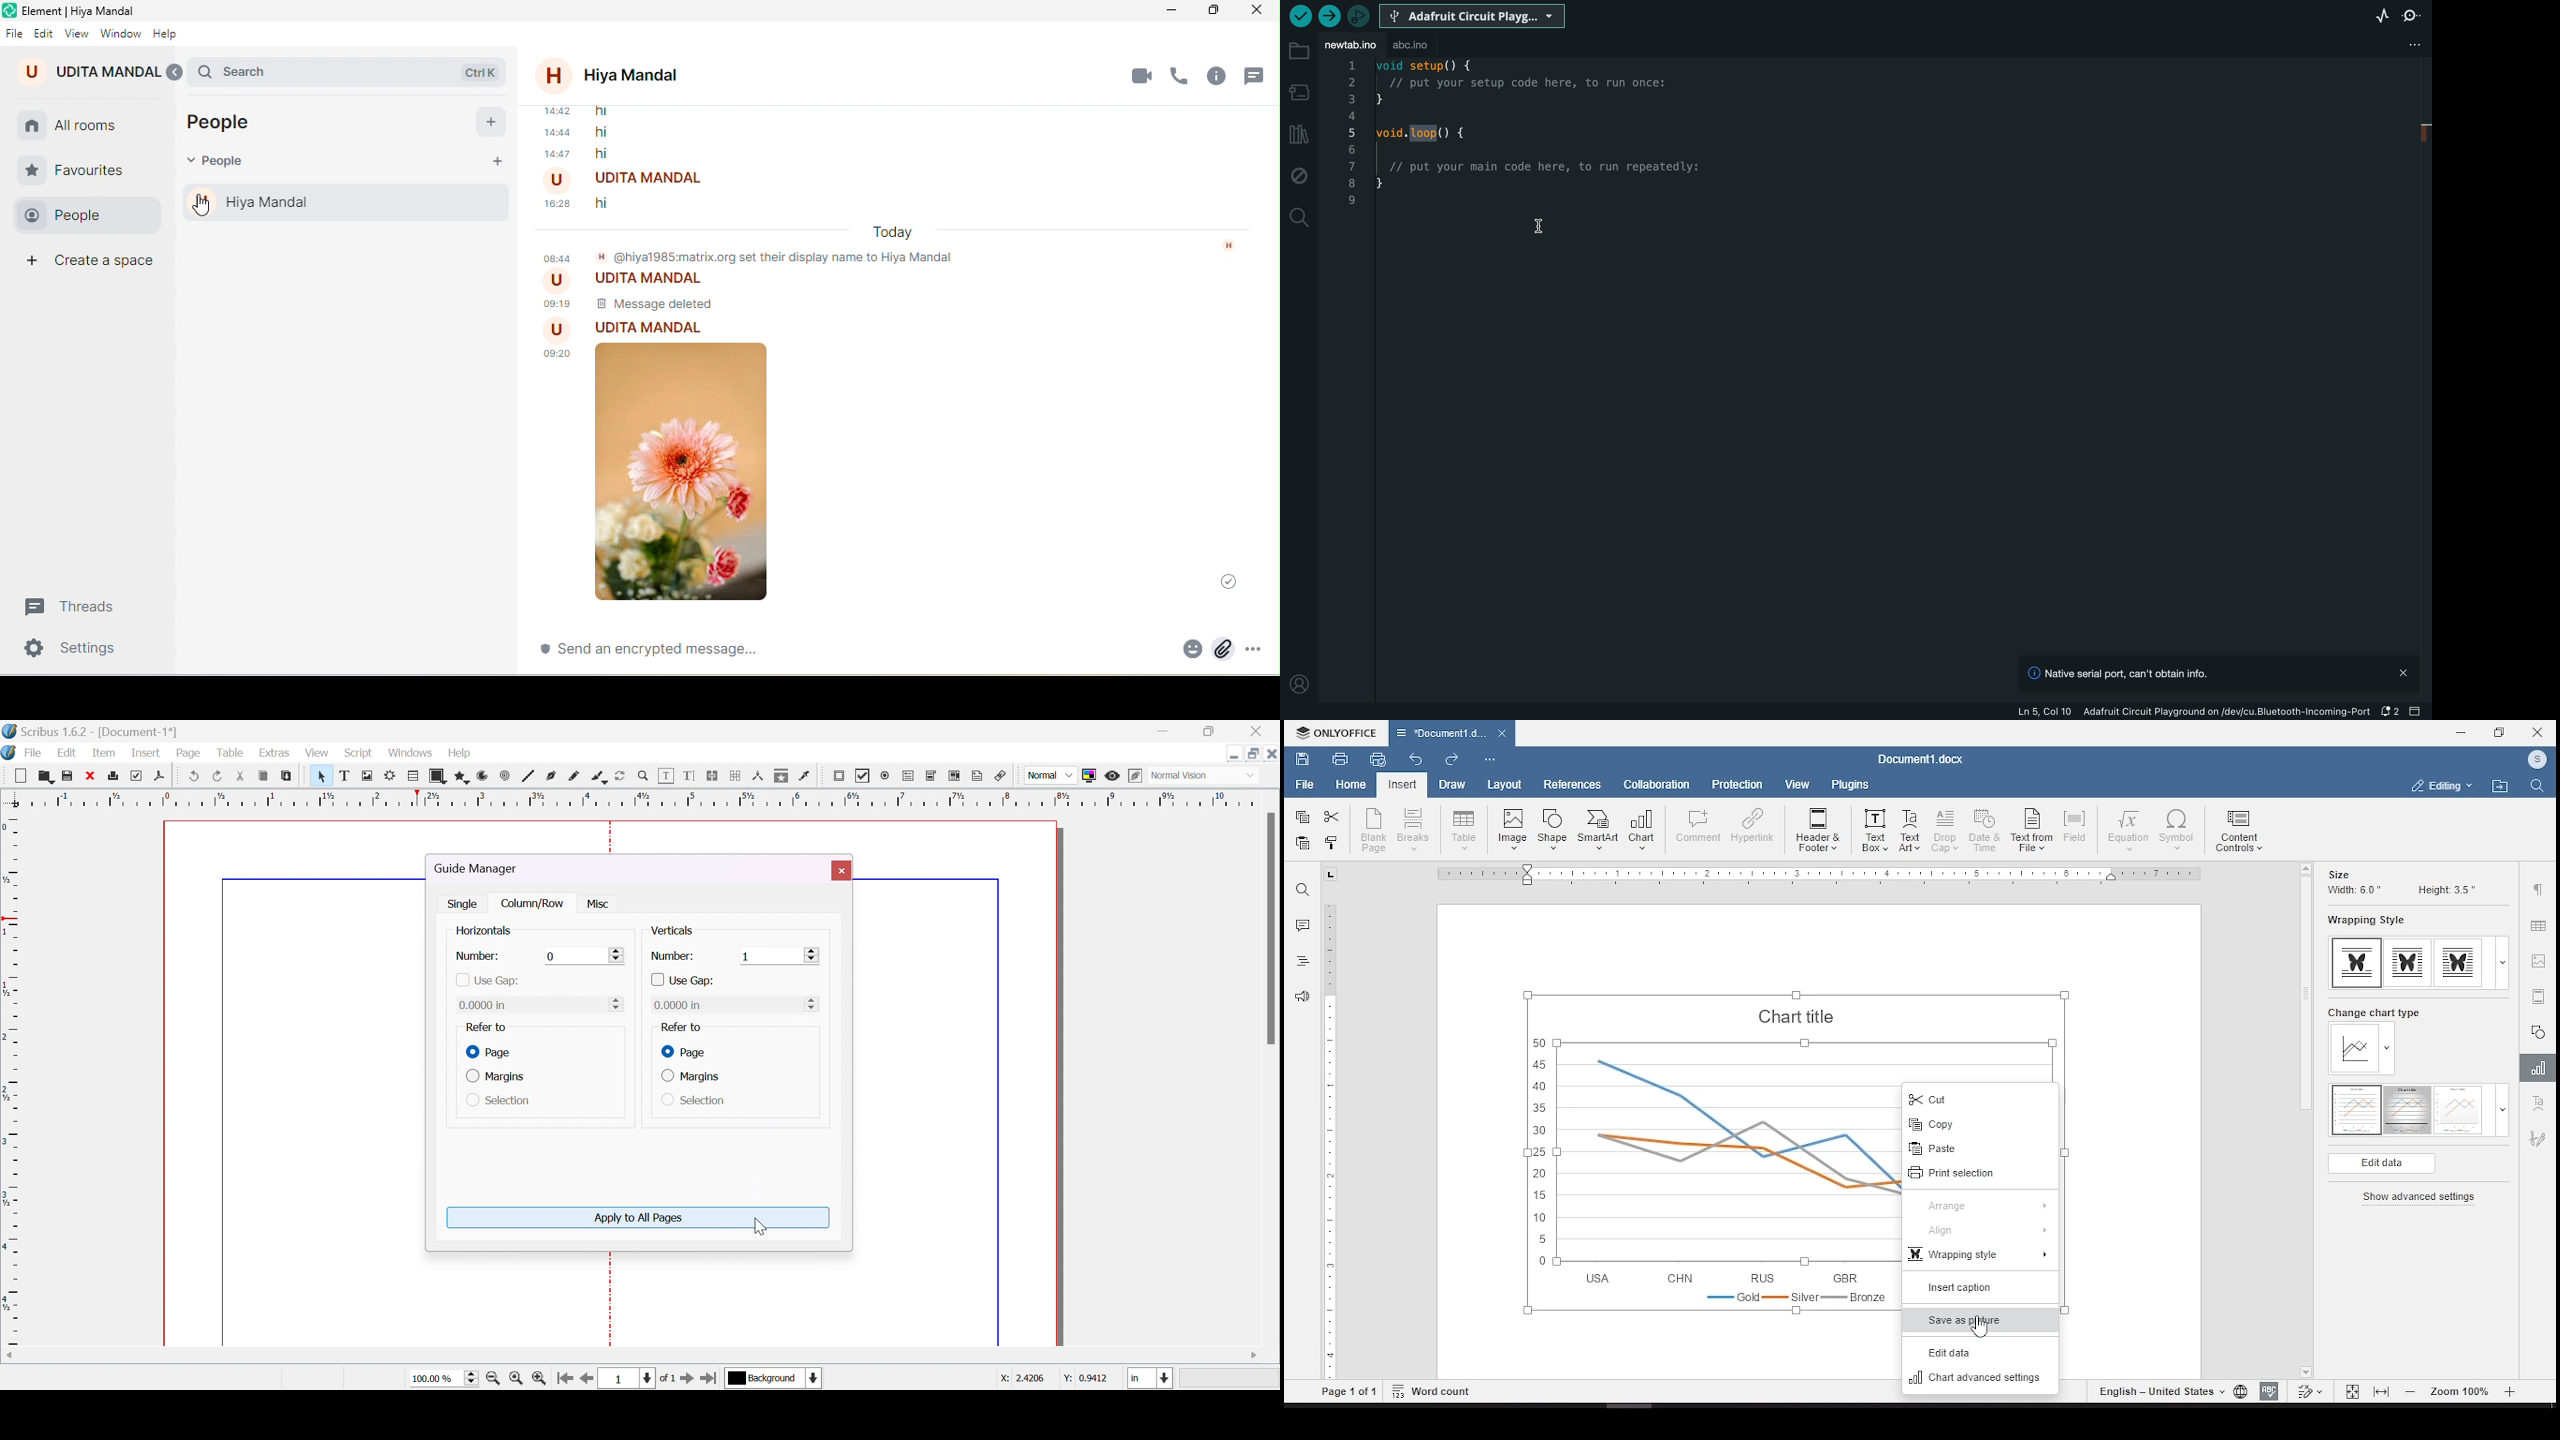 The height and width of the screenshot is (1456, 2576). Describe the element at coordinates (347, 203) in the screenshot. I see `hiya mandal` at that location.